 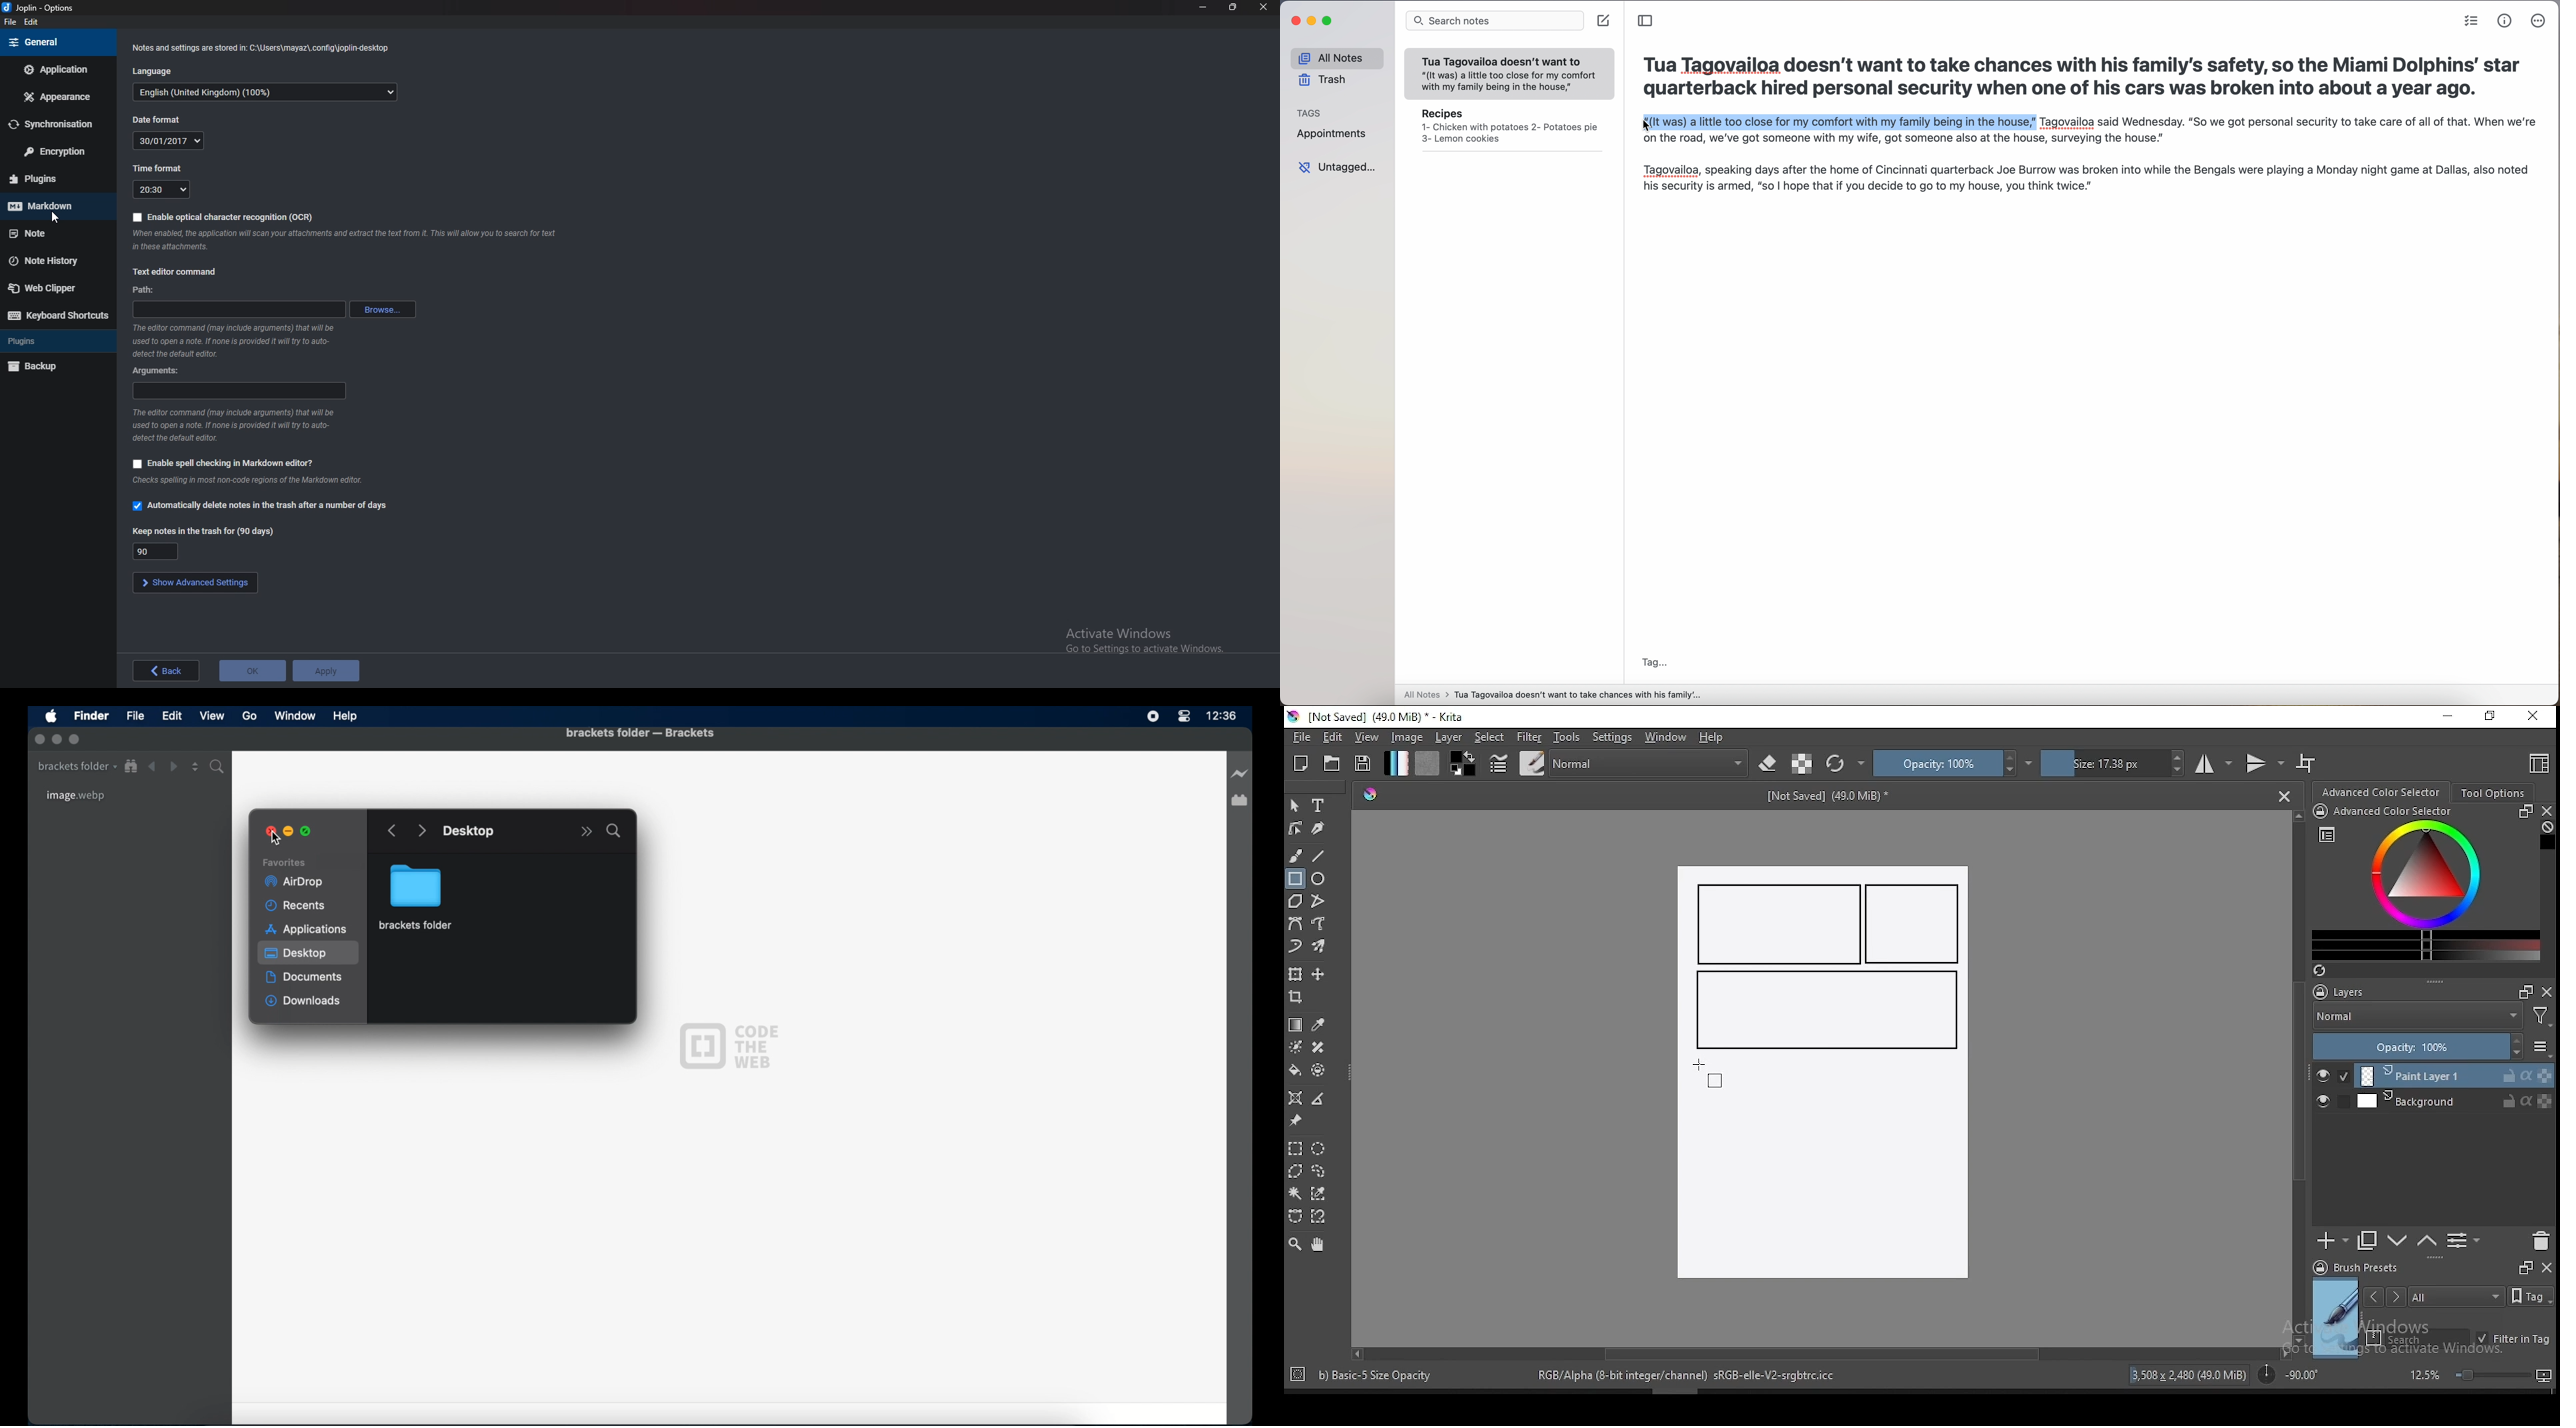 What do you see at coordinates (2427, 1241) in the screenshot?
I see `move layer one step down` at bounding box center [2427, 1241].